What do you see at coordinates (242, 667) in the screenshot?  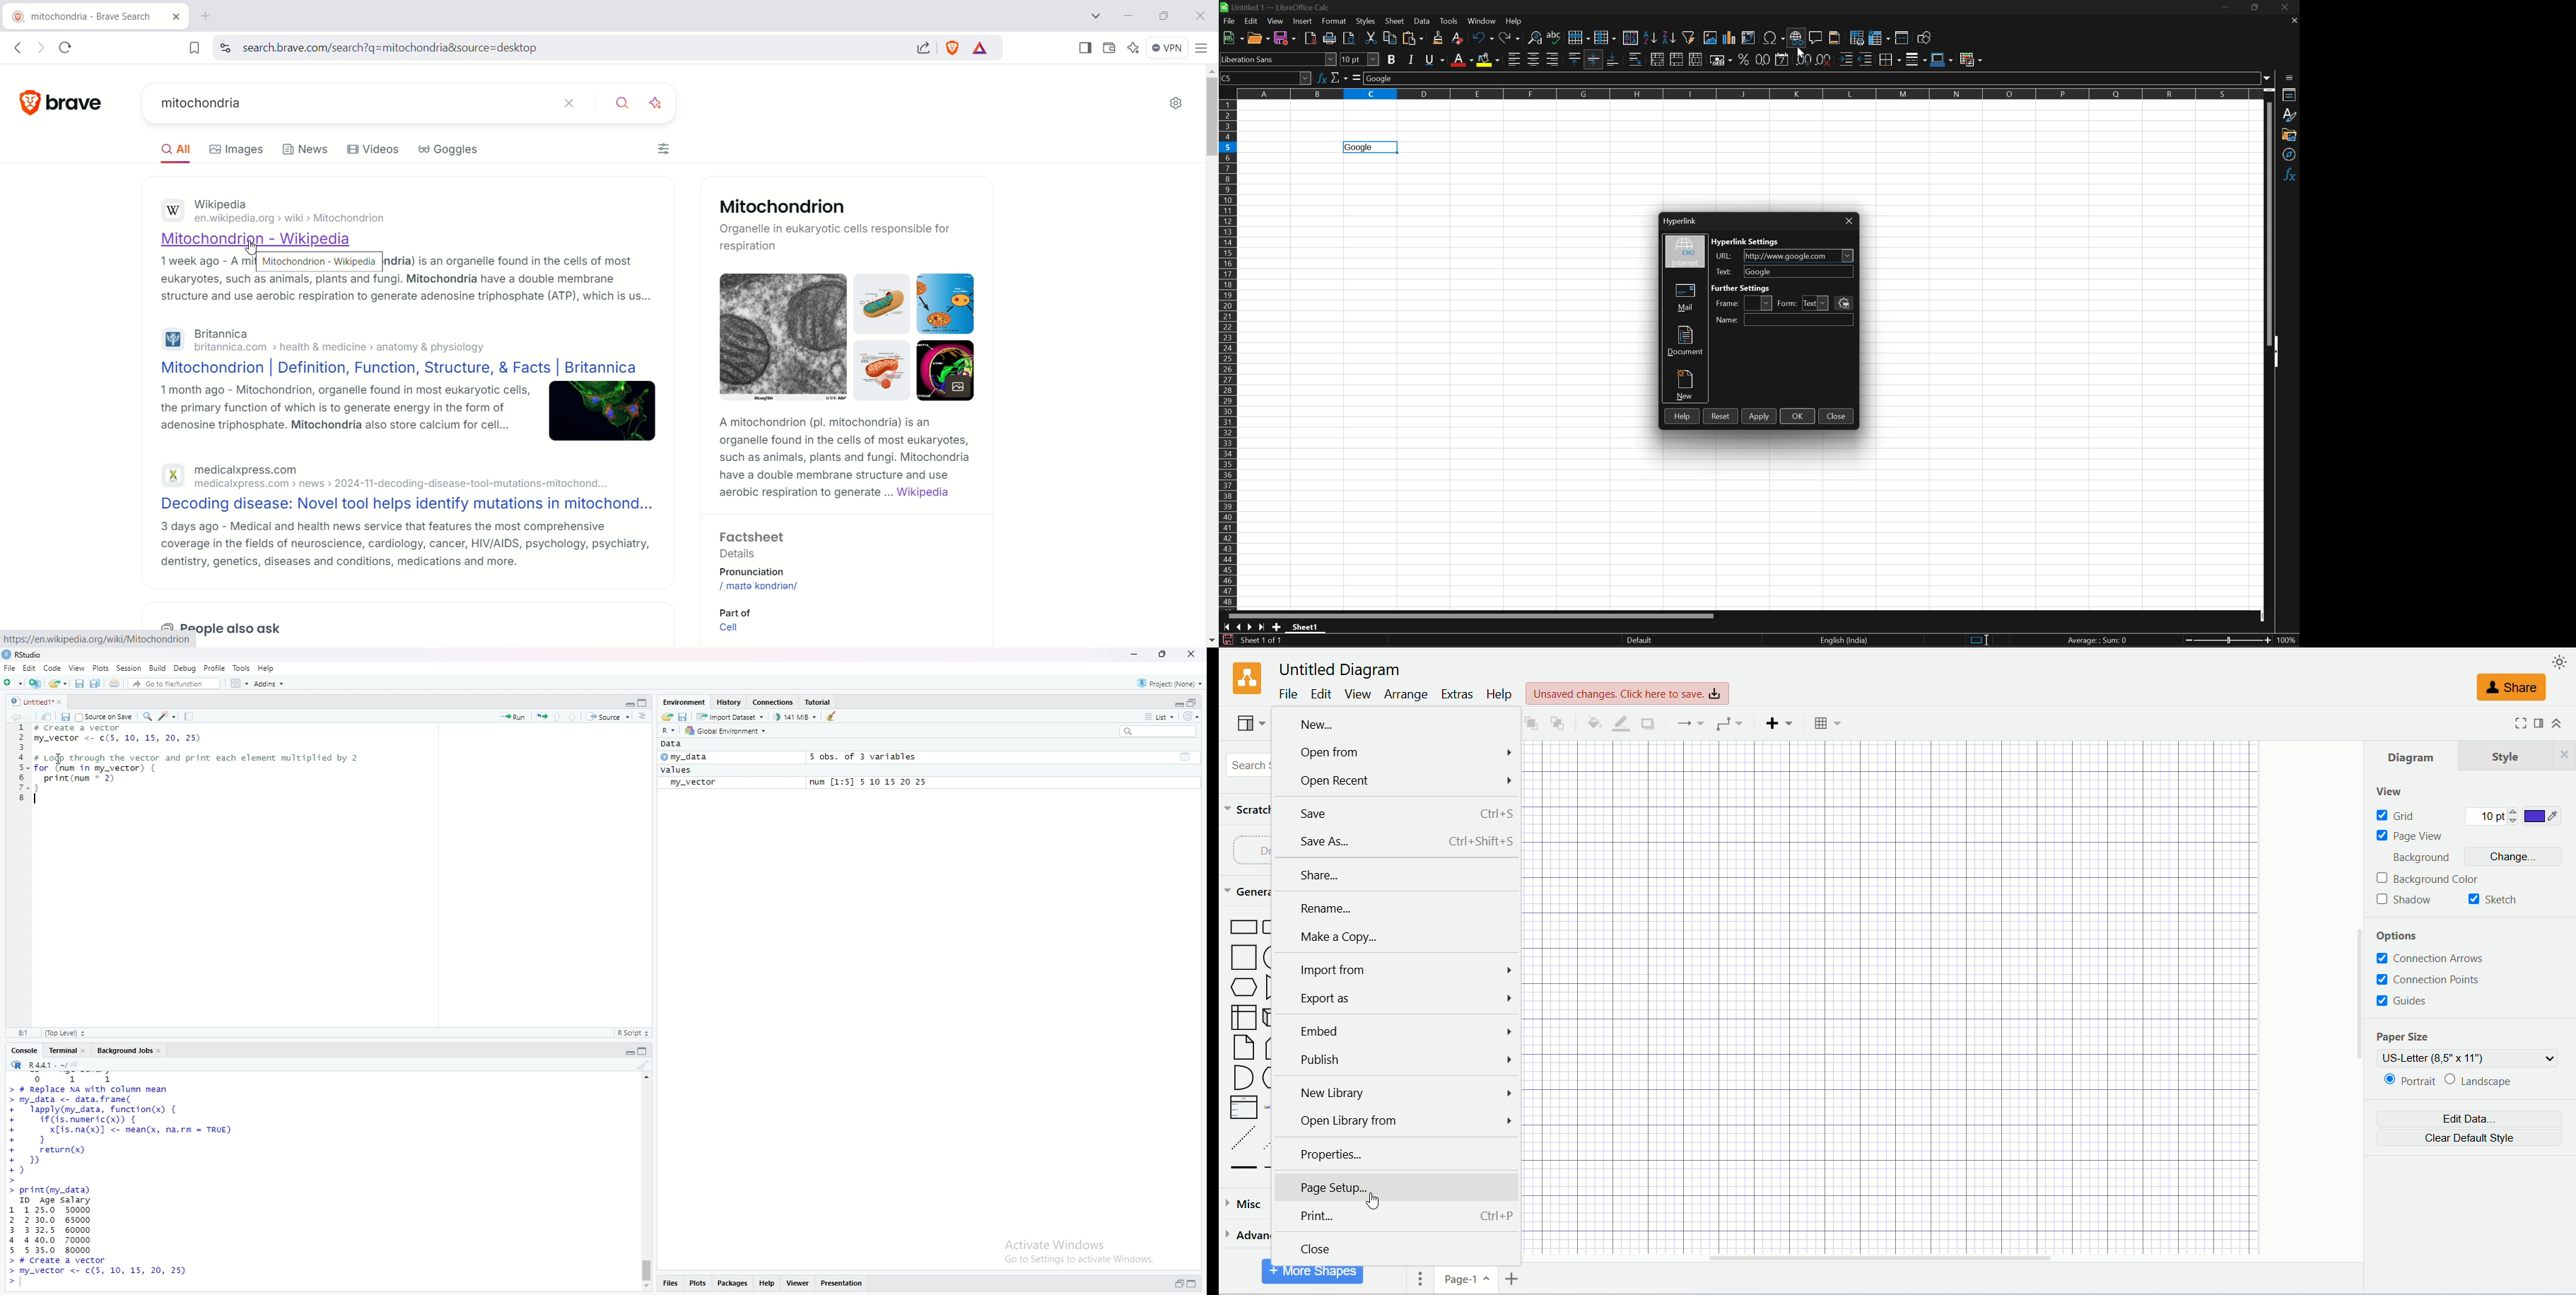 I see `tools` at bounding box center [242, 667].